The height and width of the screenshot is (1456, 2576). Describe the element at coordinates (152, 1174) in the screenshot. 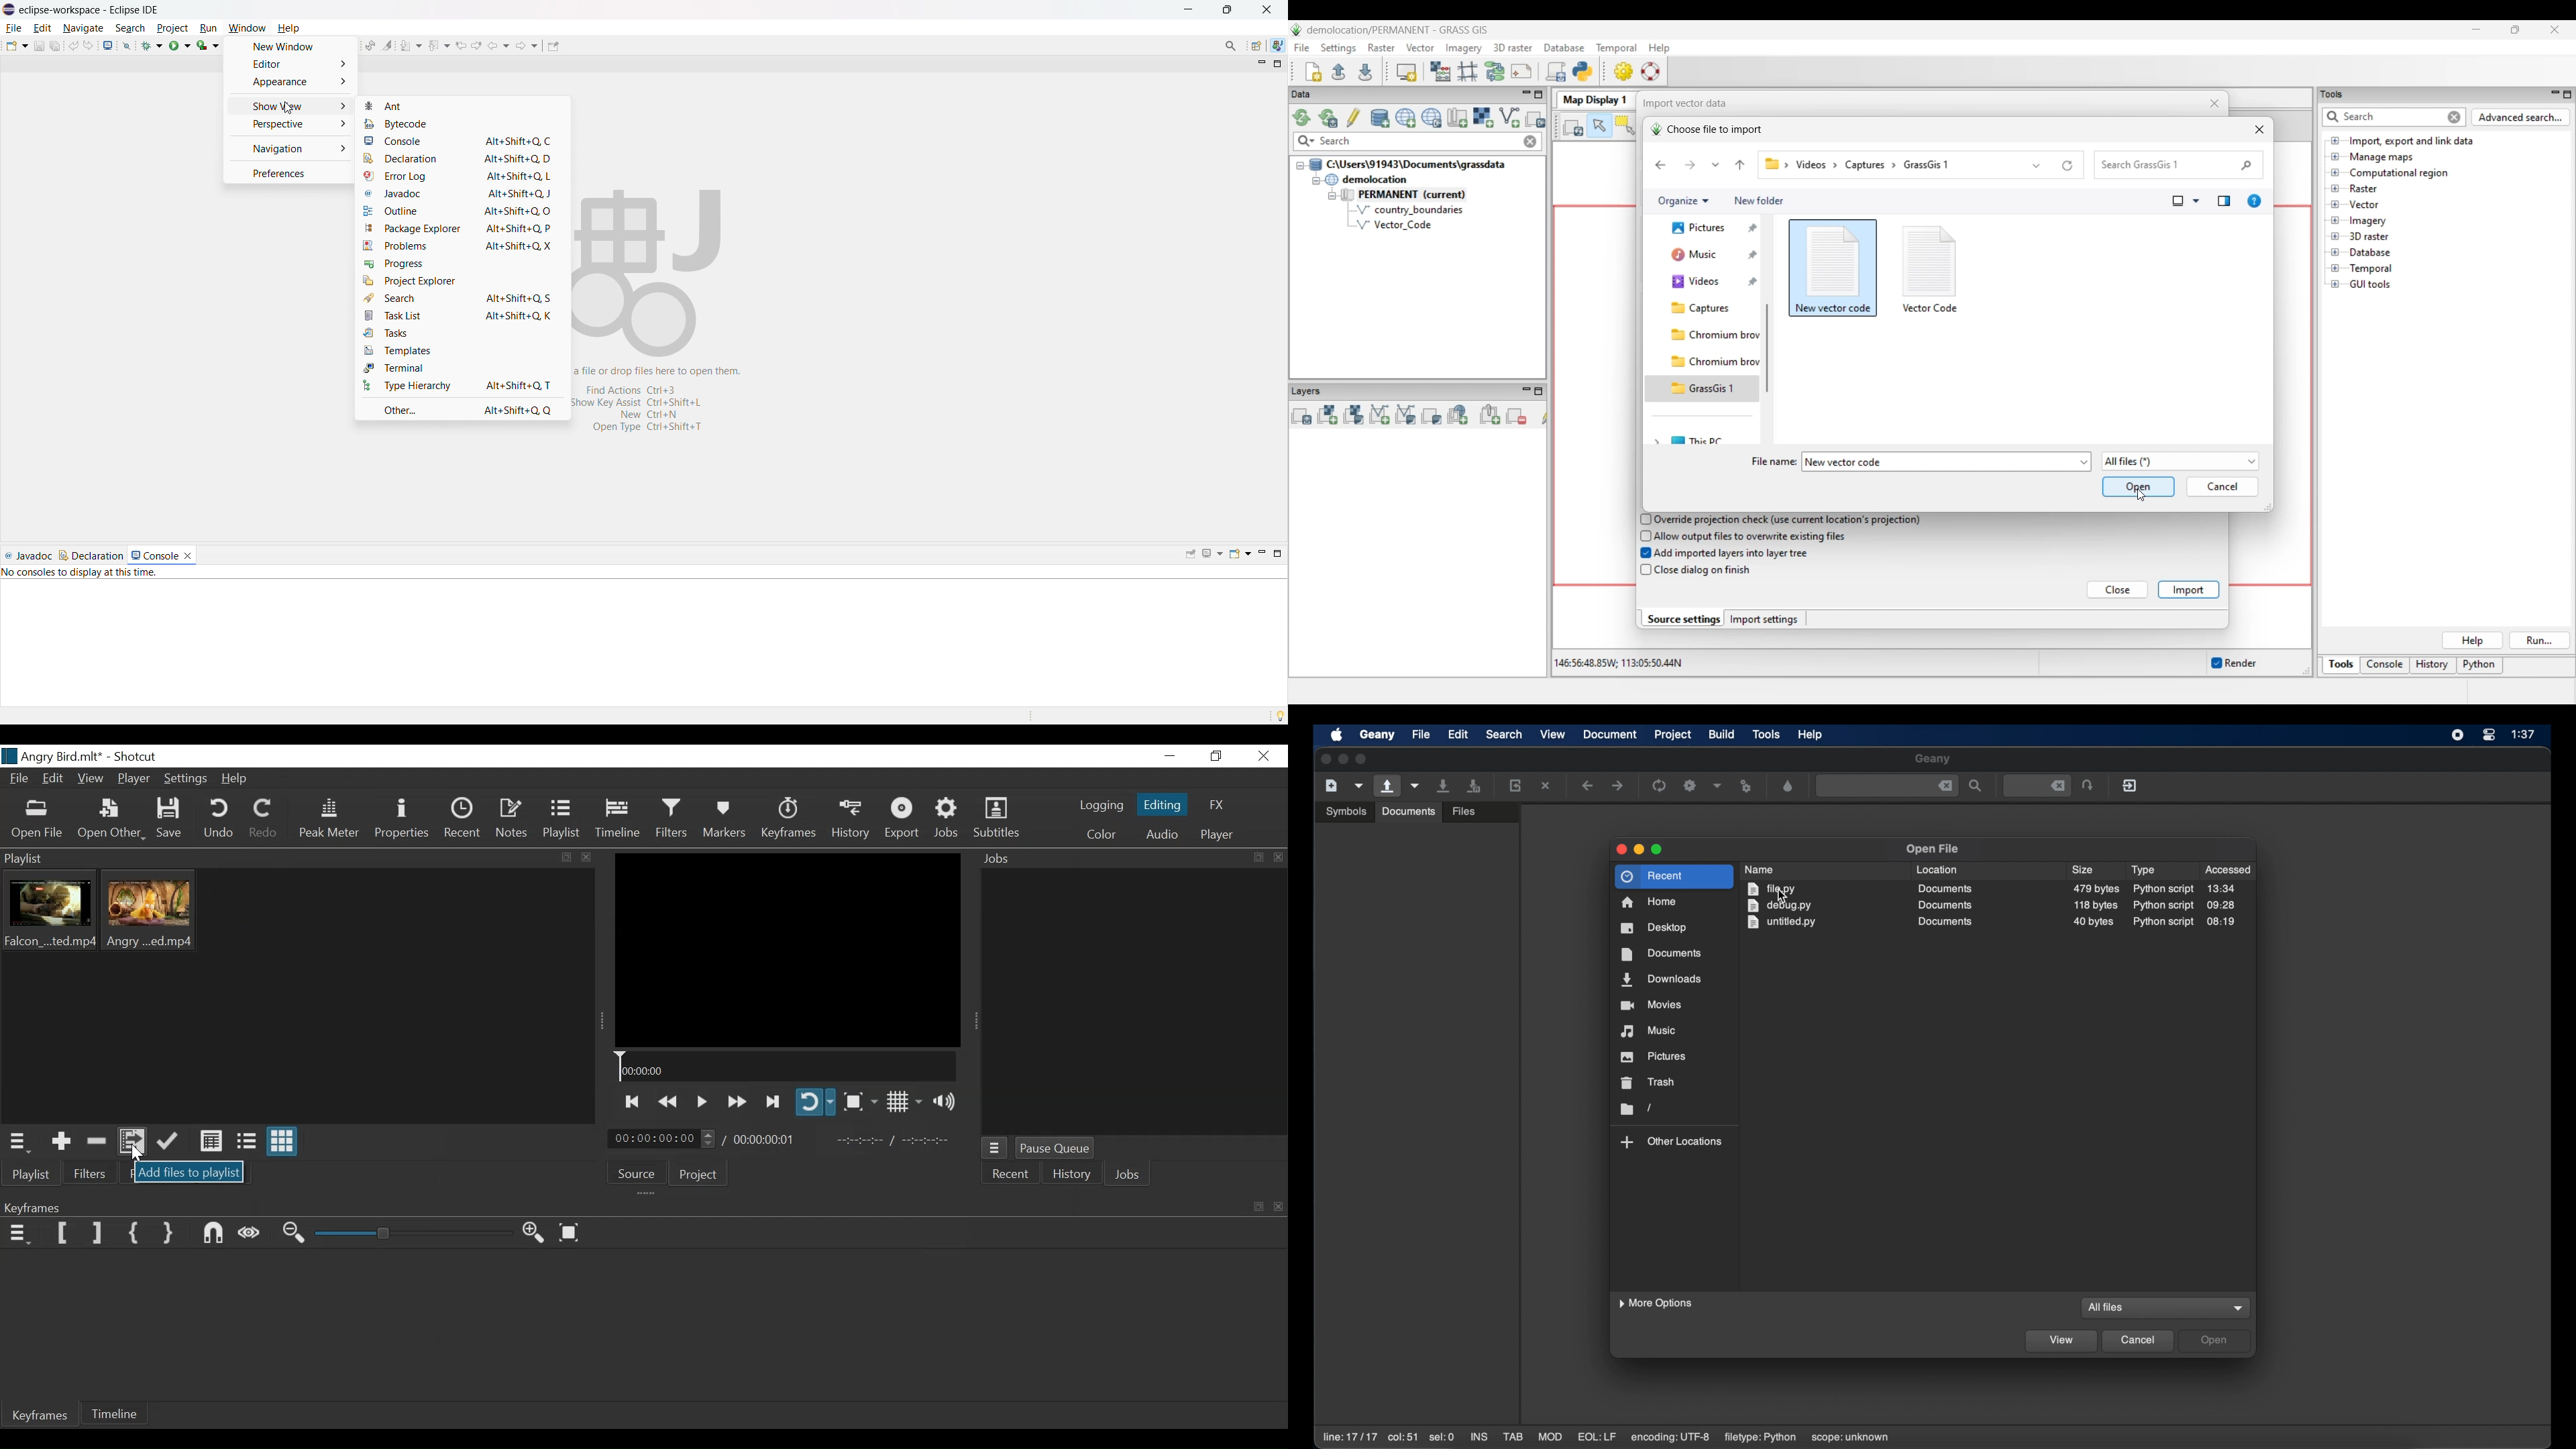

I see `Properties` at that location.